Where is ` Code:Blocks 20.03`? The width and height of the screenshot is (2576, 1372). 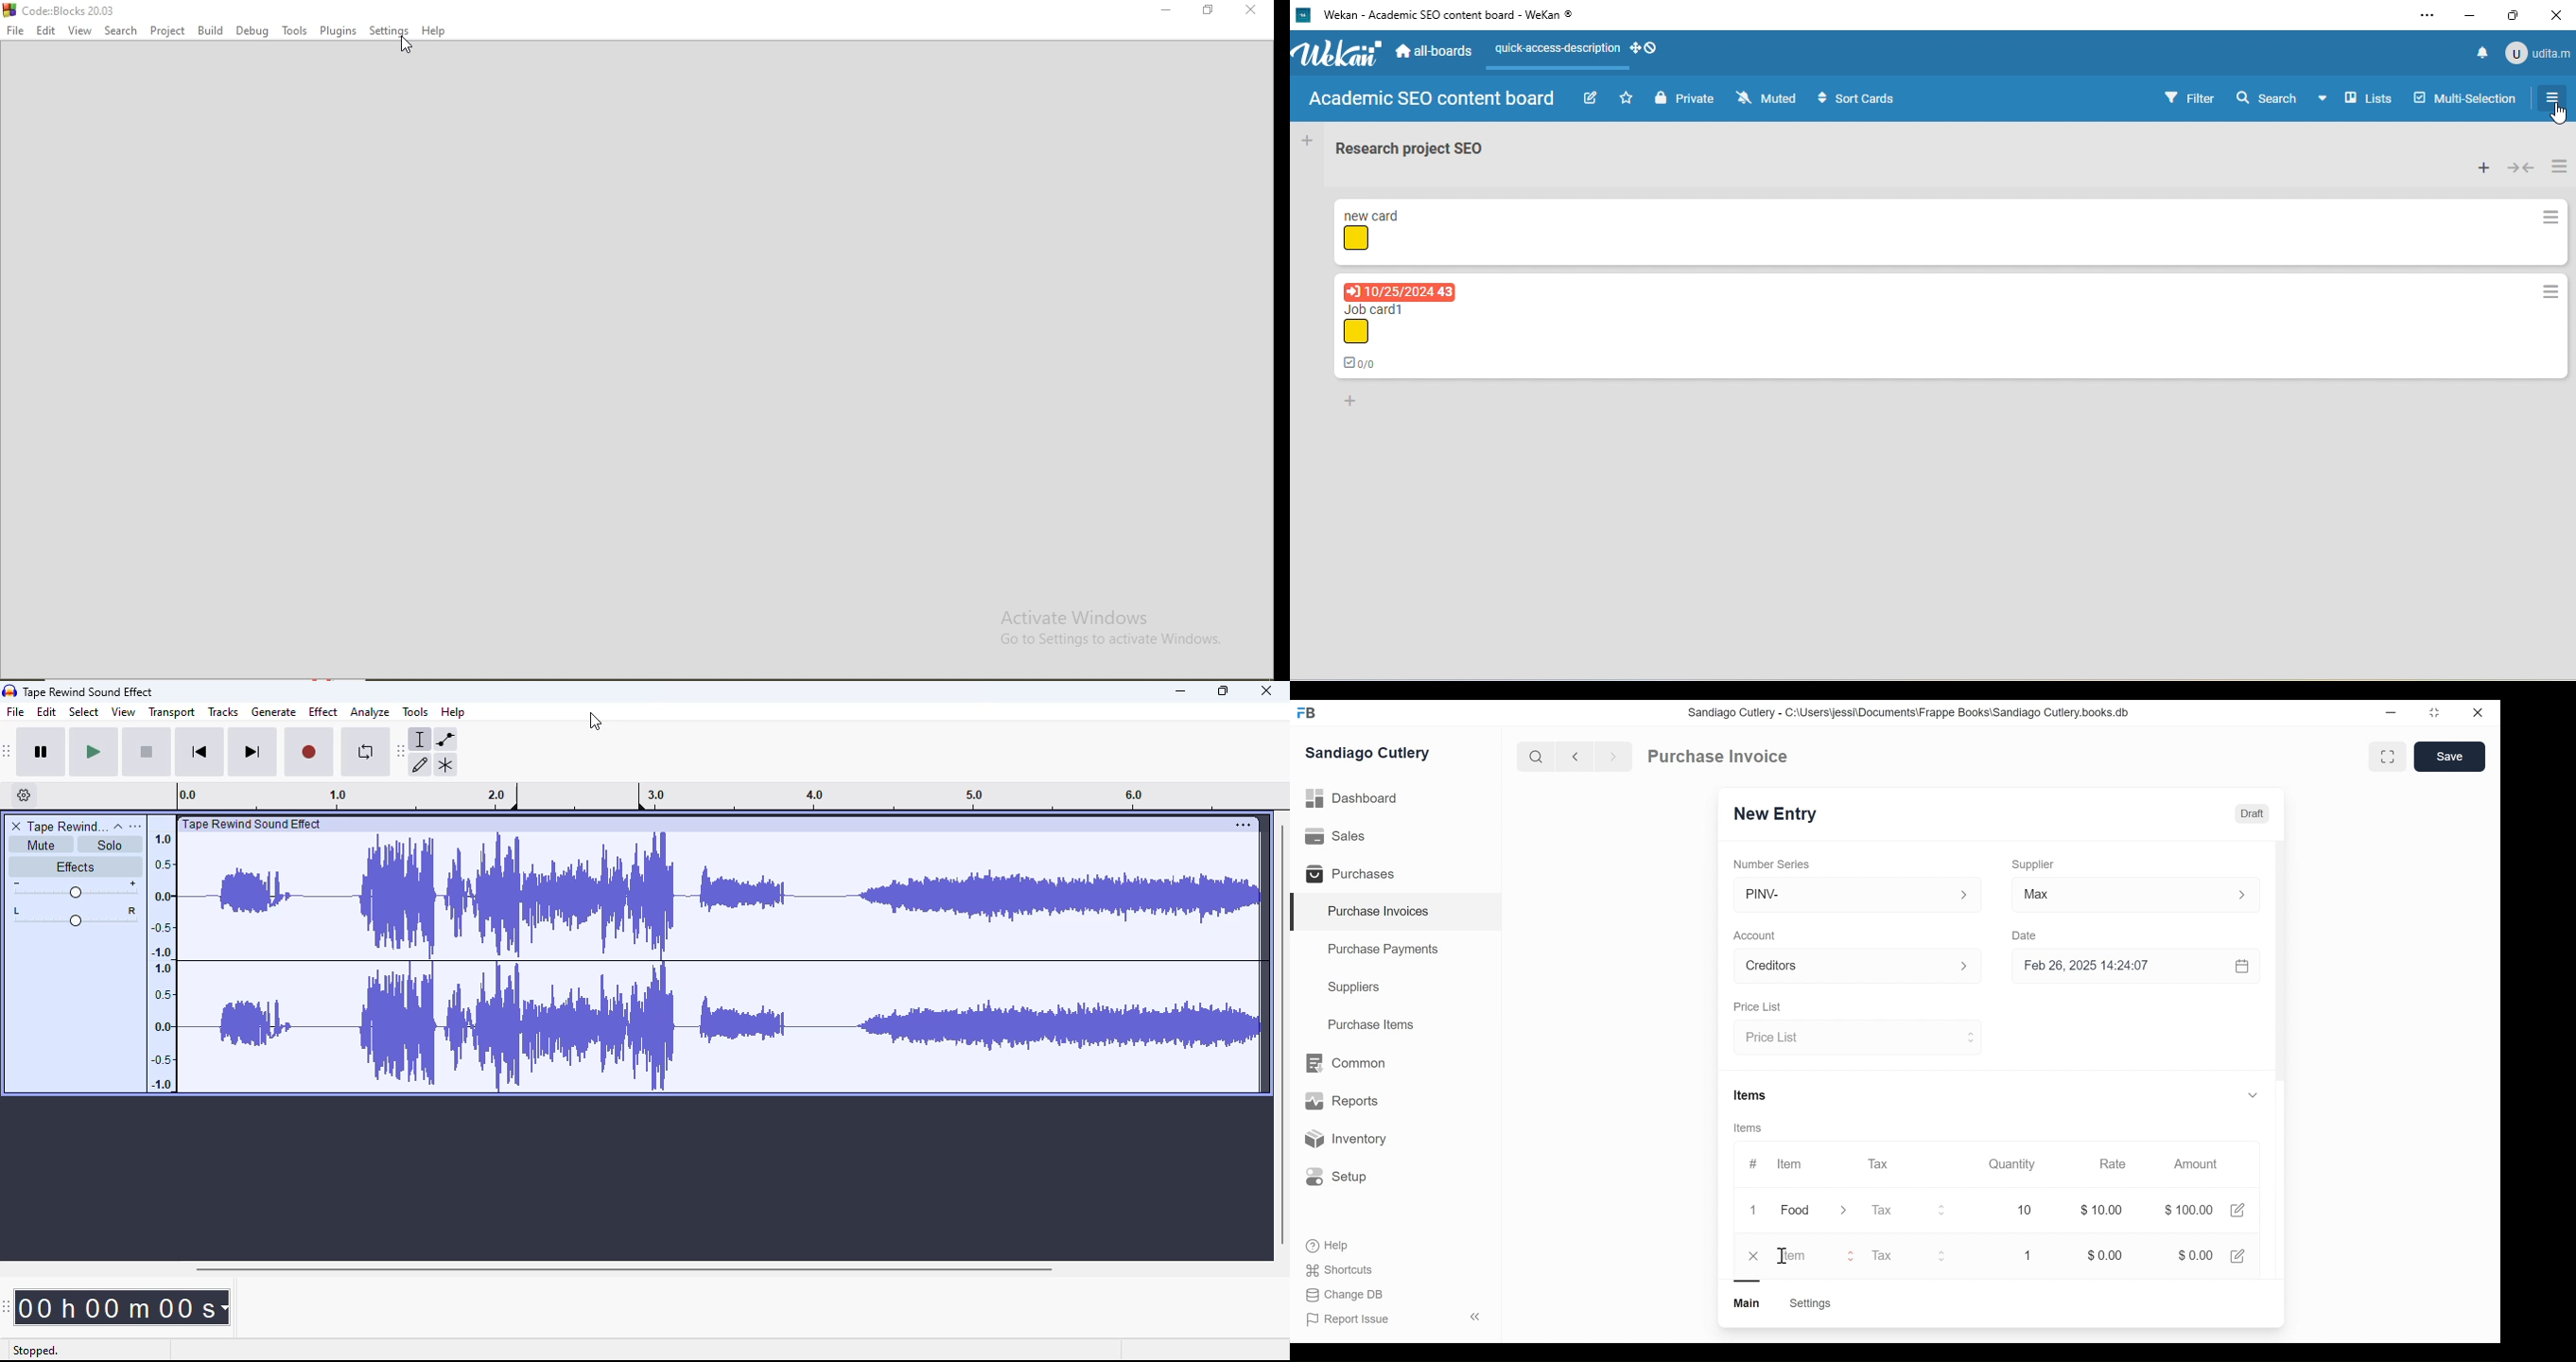
 Code:Blocks 20.03 is located at coordinates (67, 8).